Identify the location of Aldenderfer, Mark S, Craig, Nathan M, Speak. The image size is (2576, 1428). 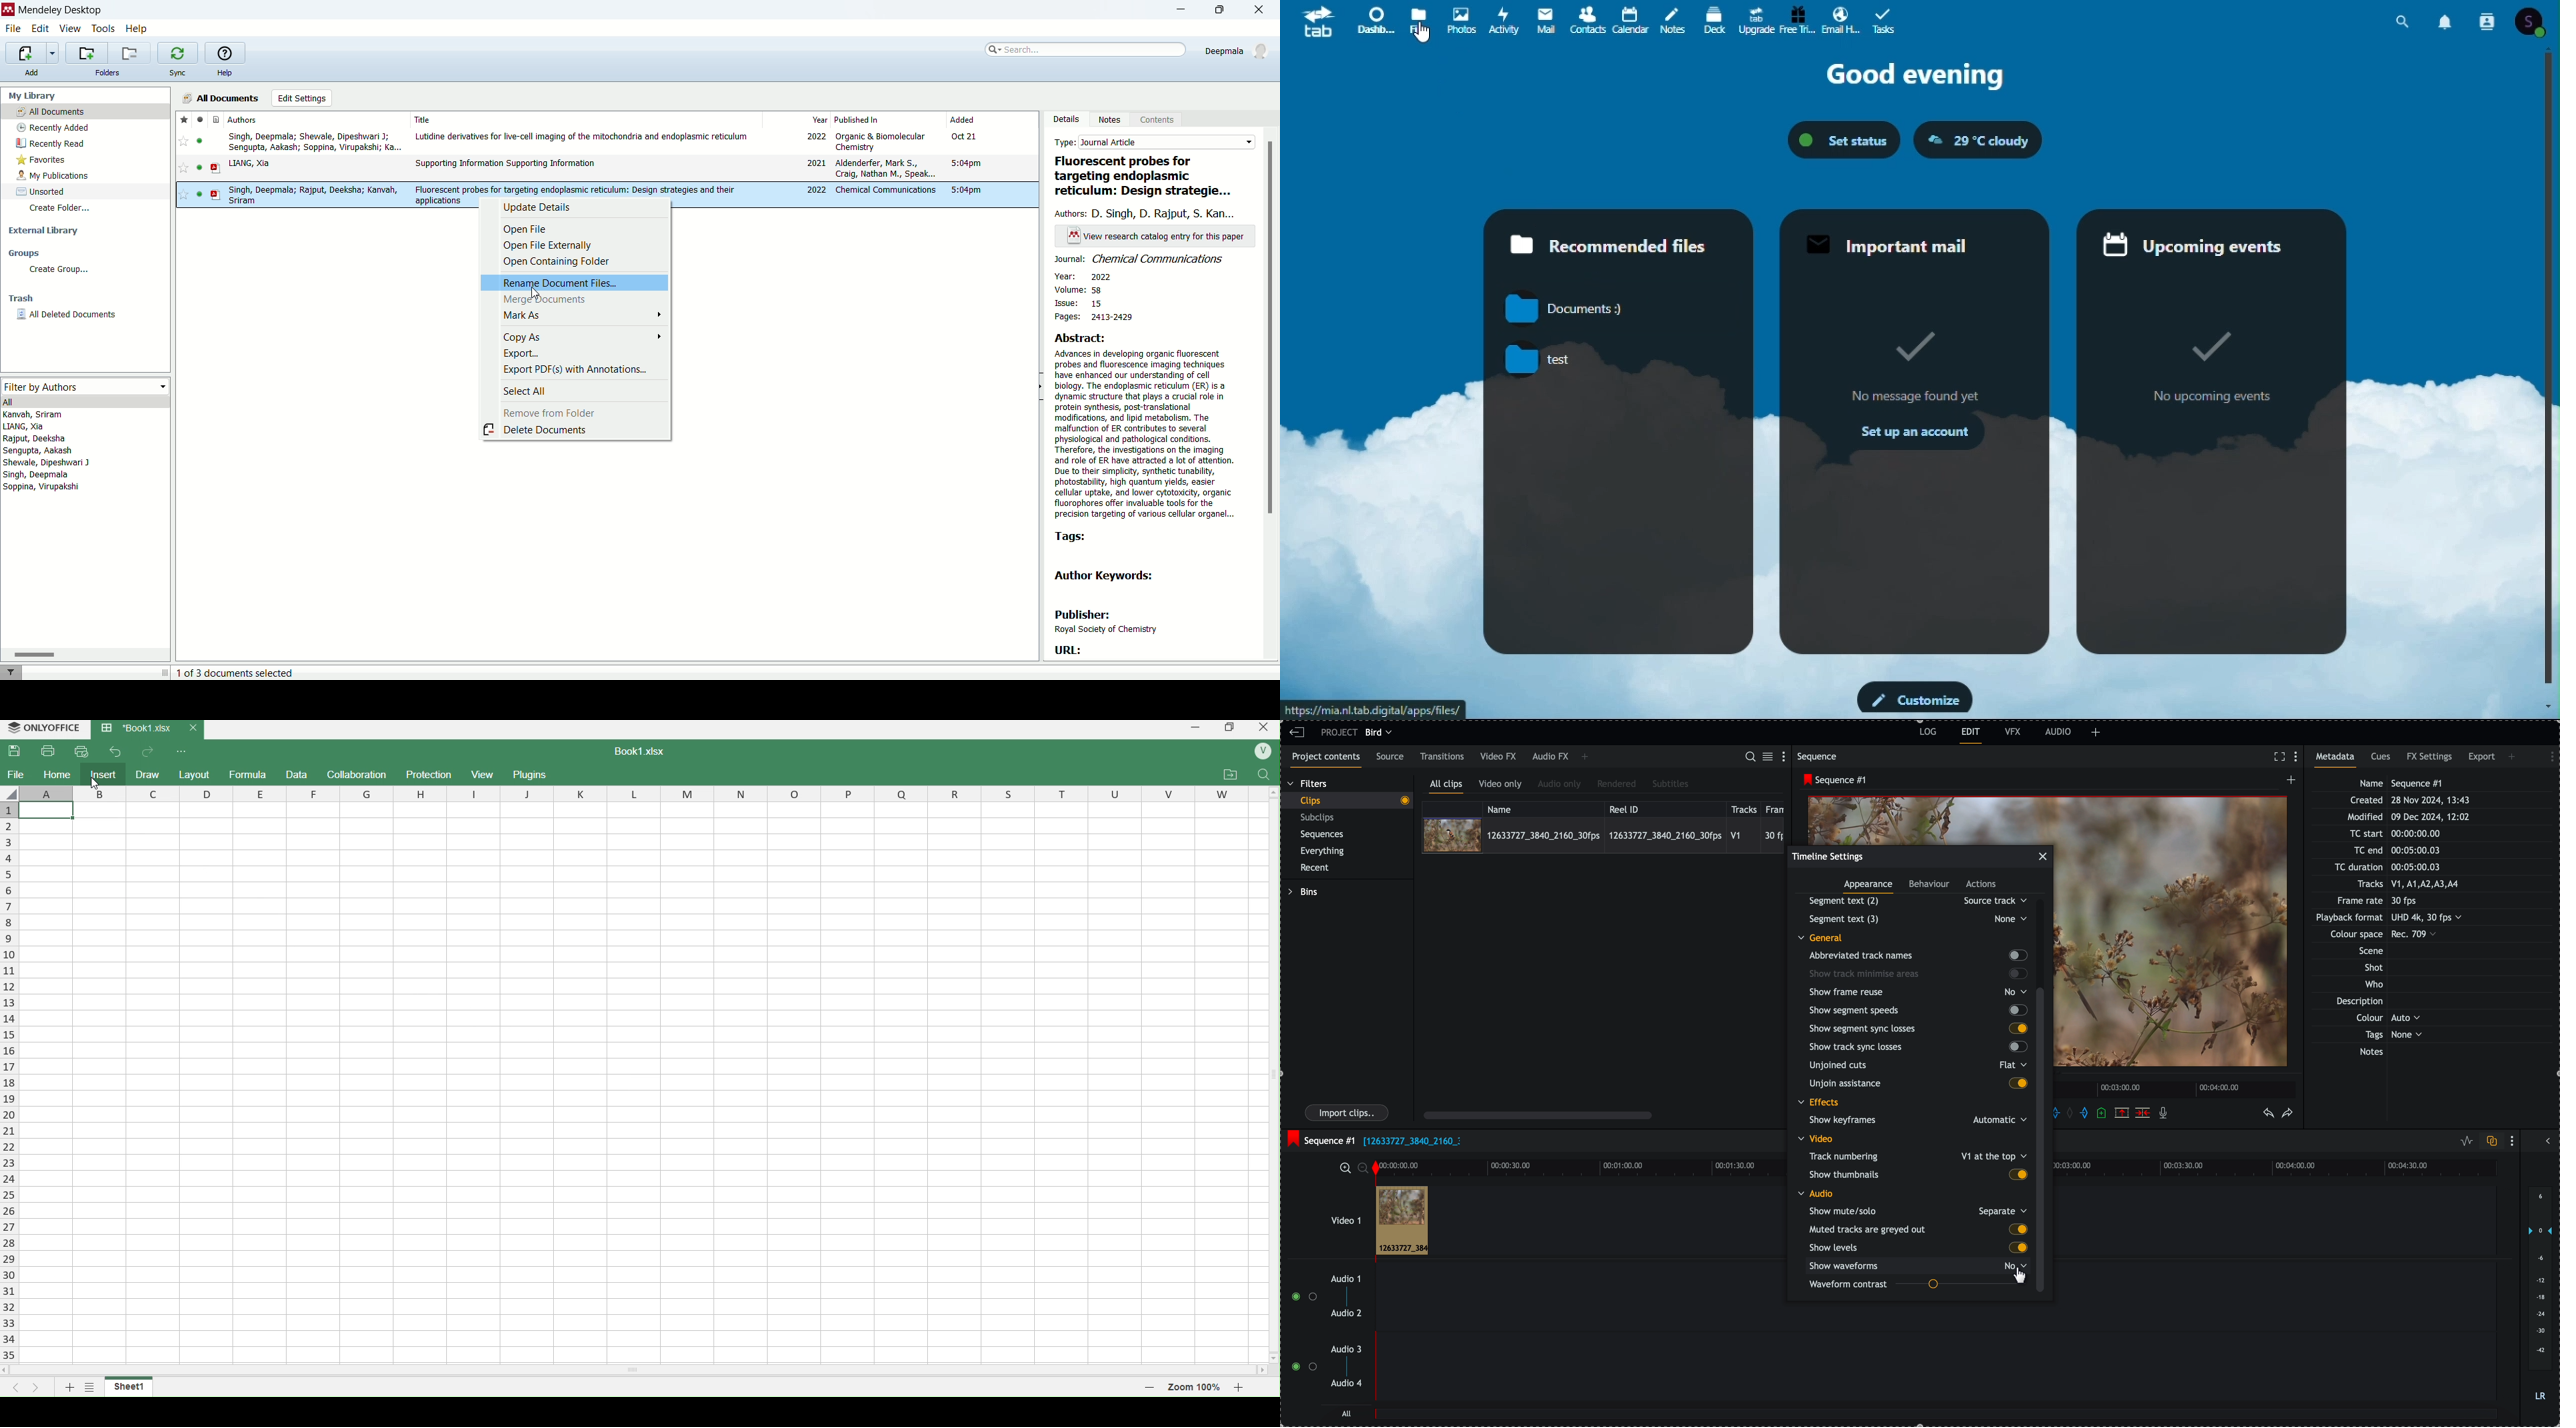
(884, 169).